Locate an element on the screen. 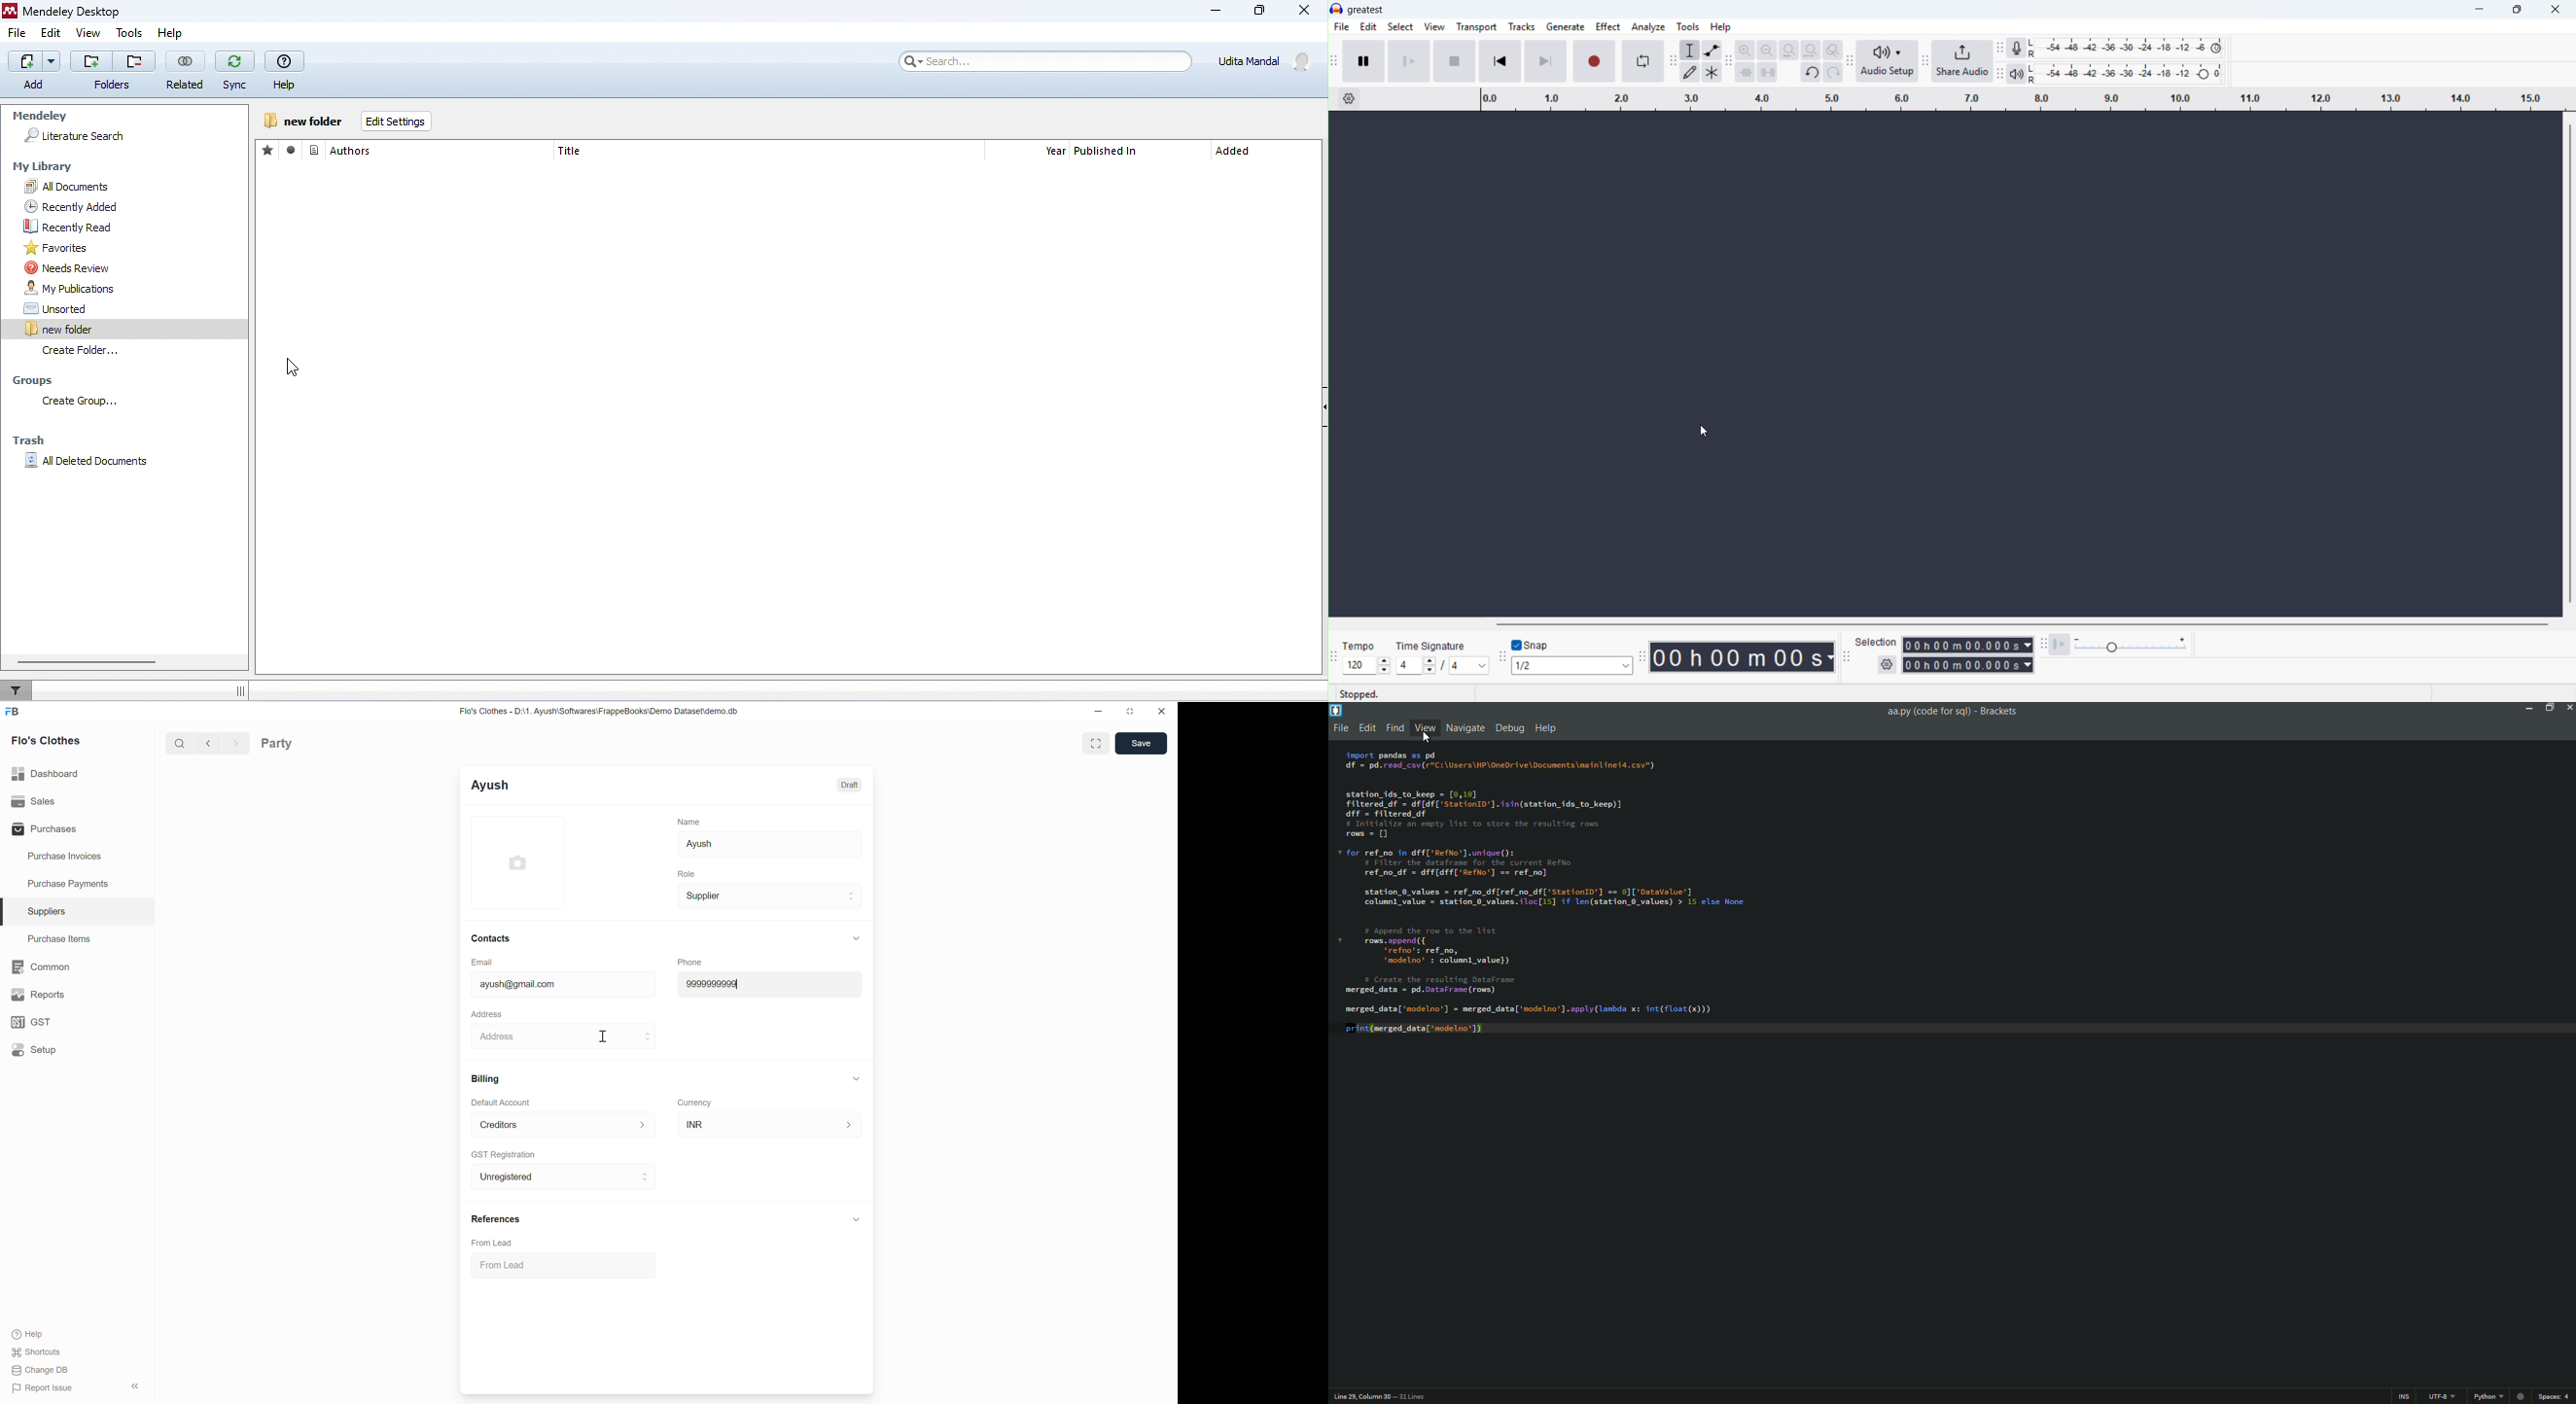 The height and width of the screenshot is (1428, 2576). Cursor is located at coordinates (603, 1036).